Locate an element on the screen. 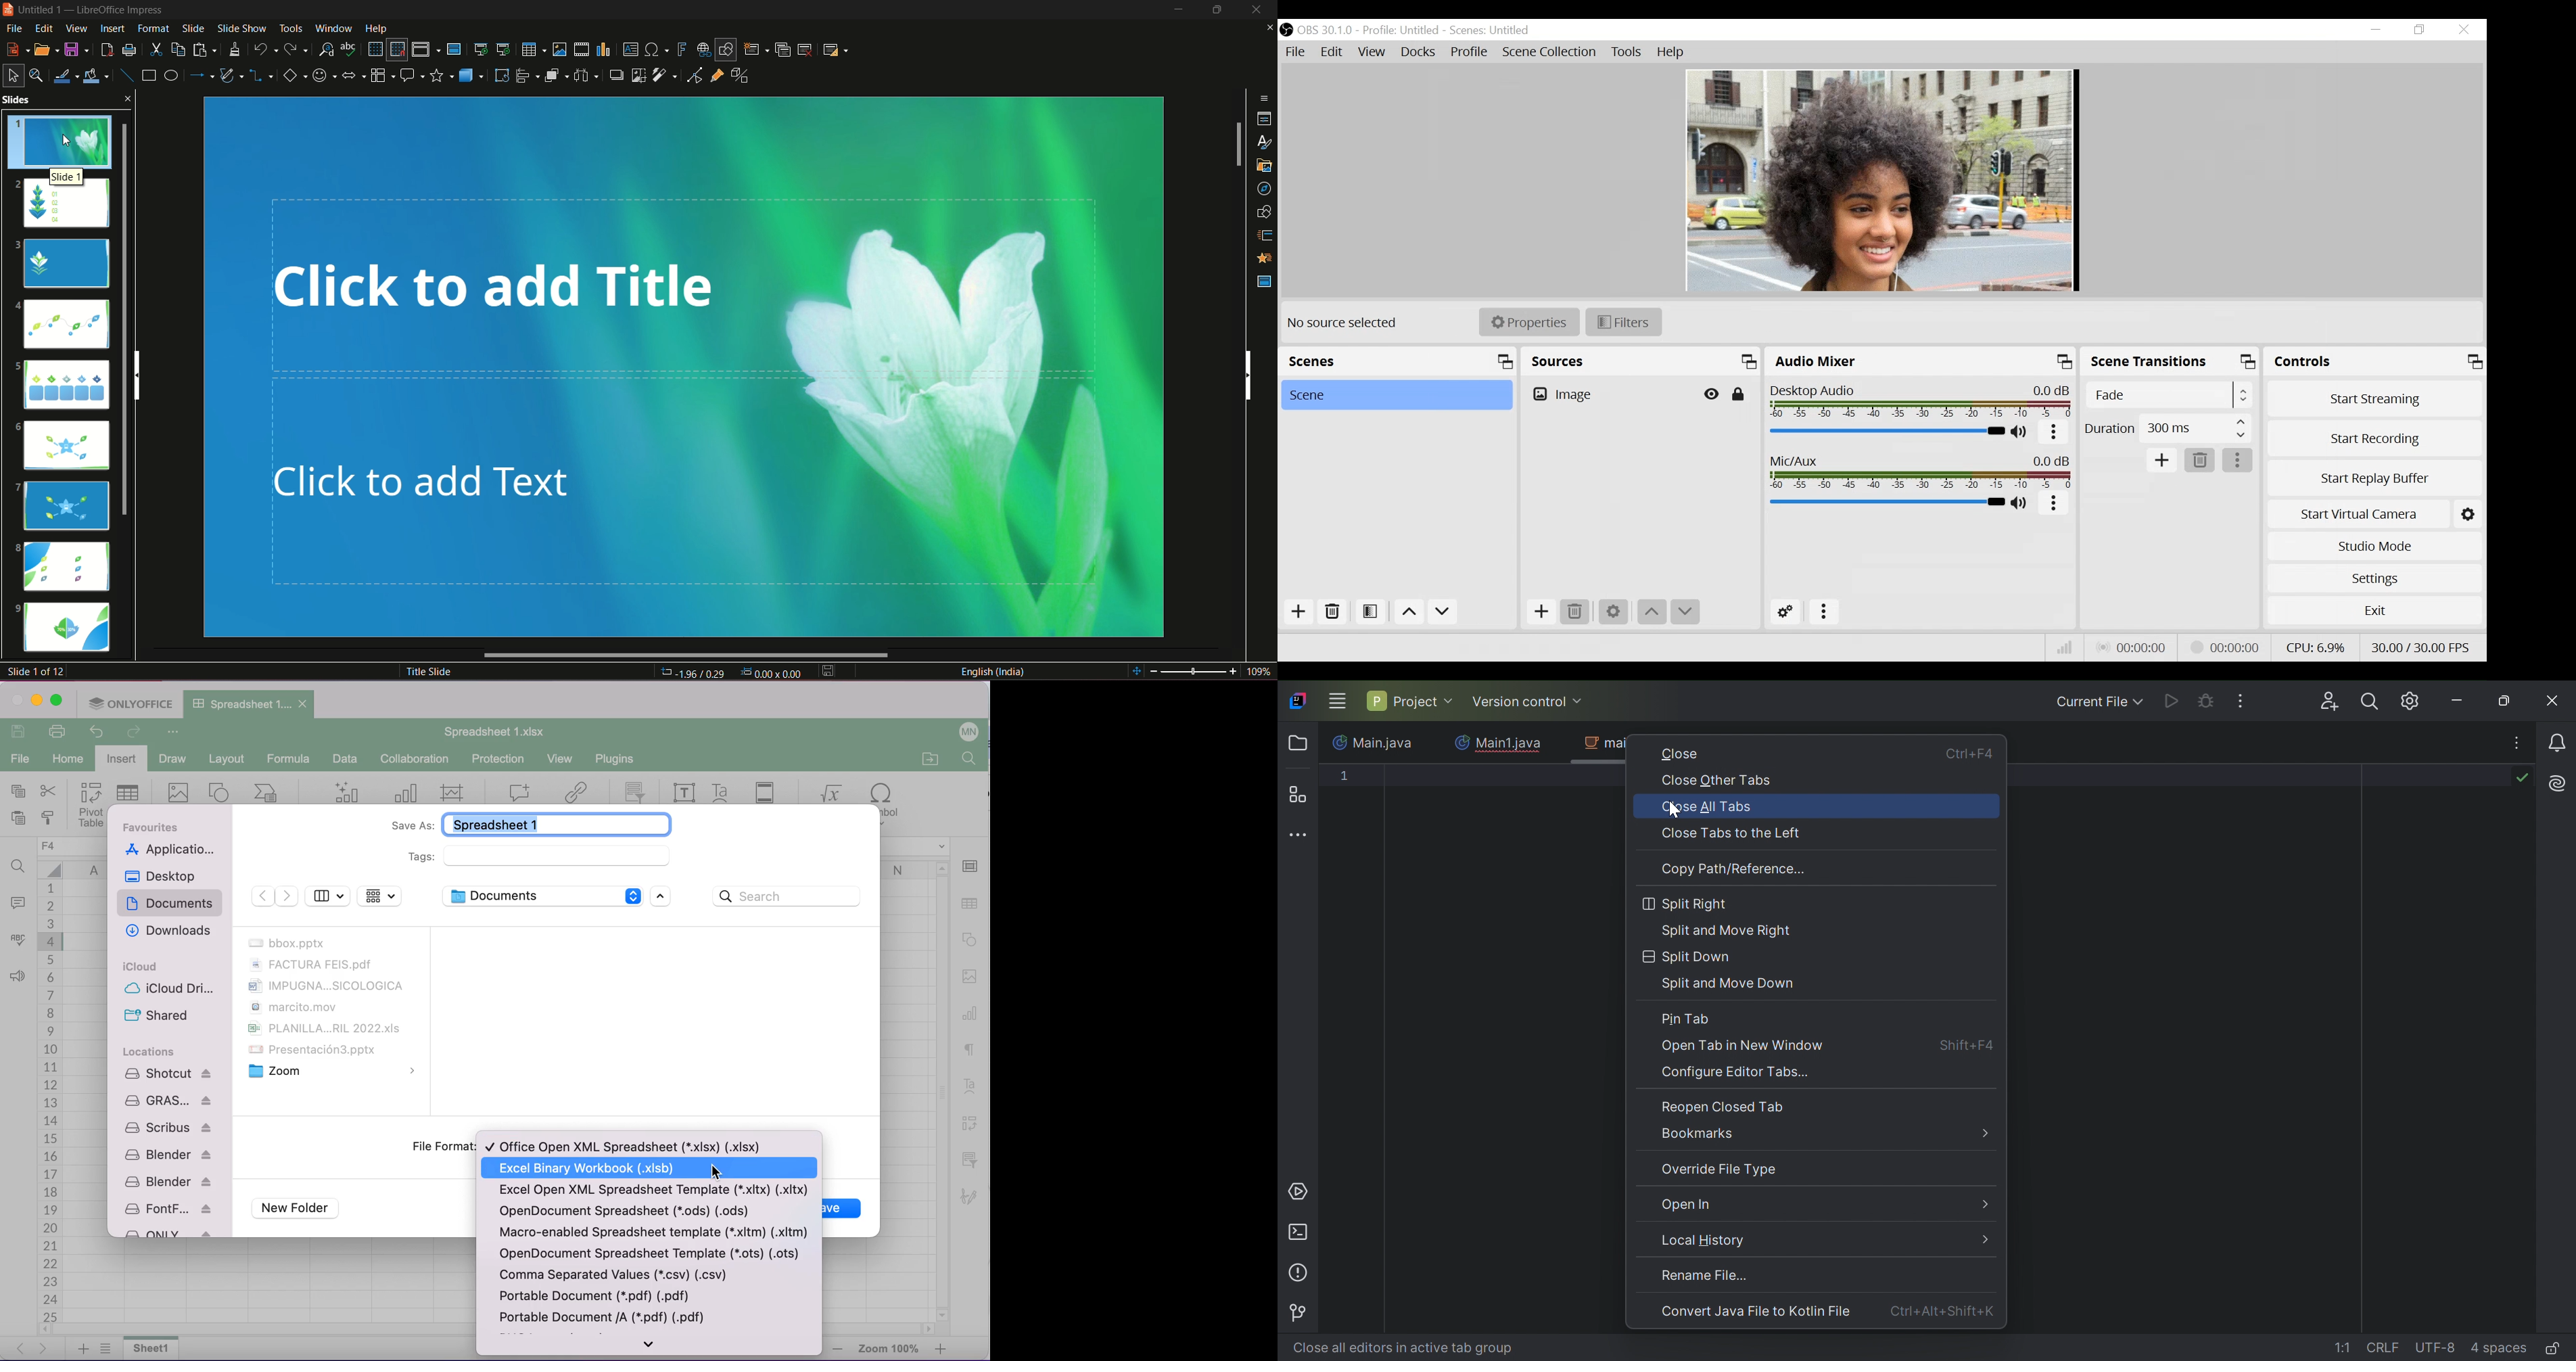 This screenshot has width=2576, height=1372. Split and Move Right is located at coordinates (1731, 932).